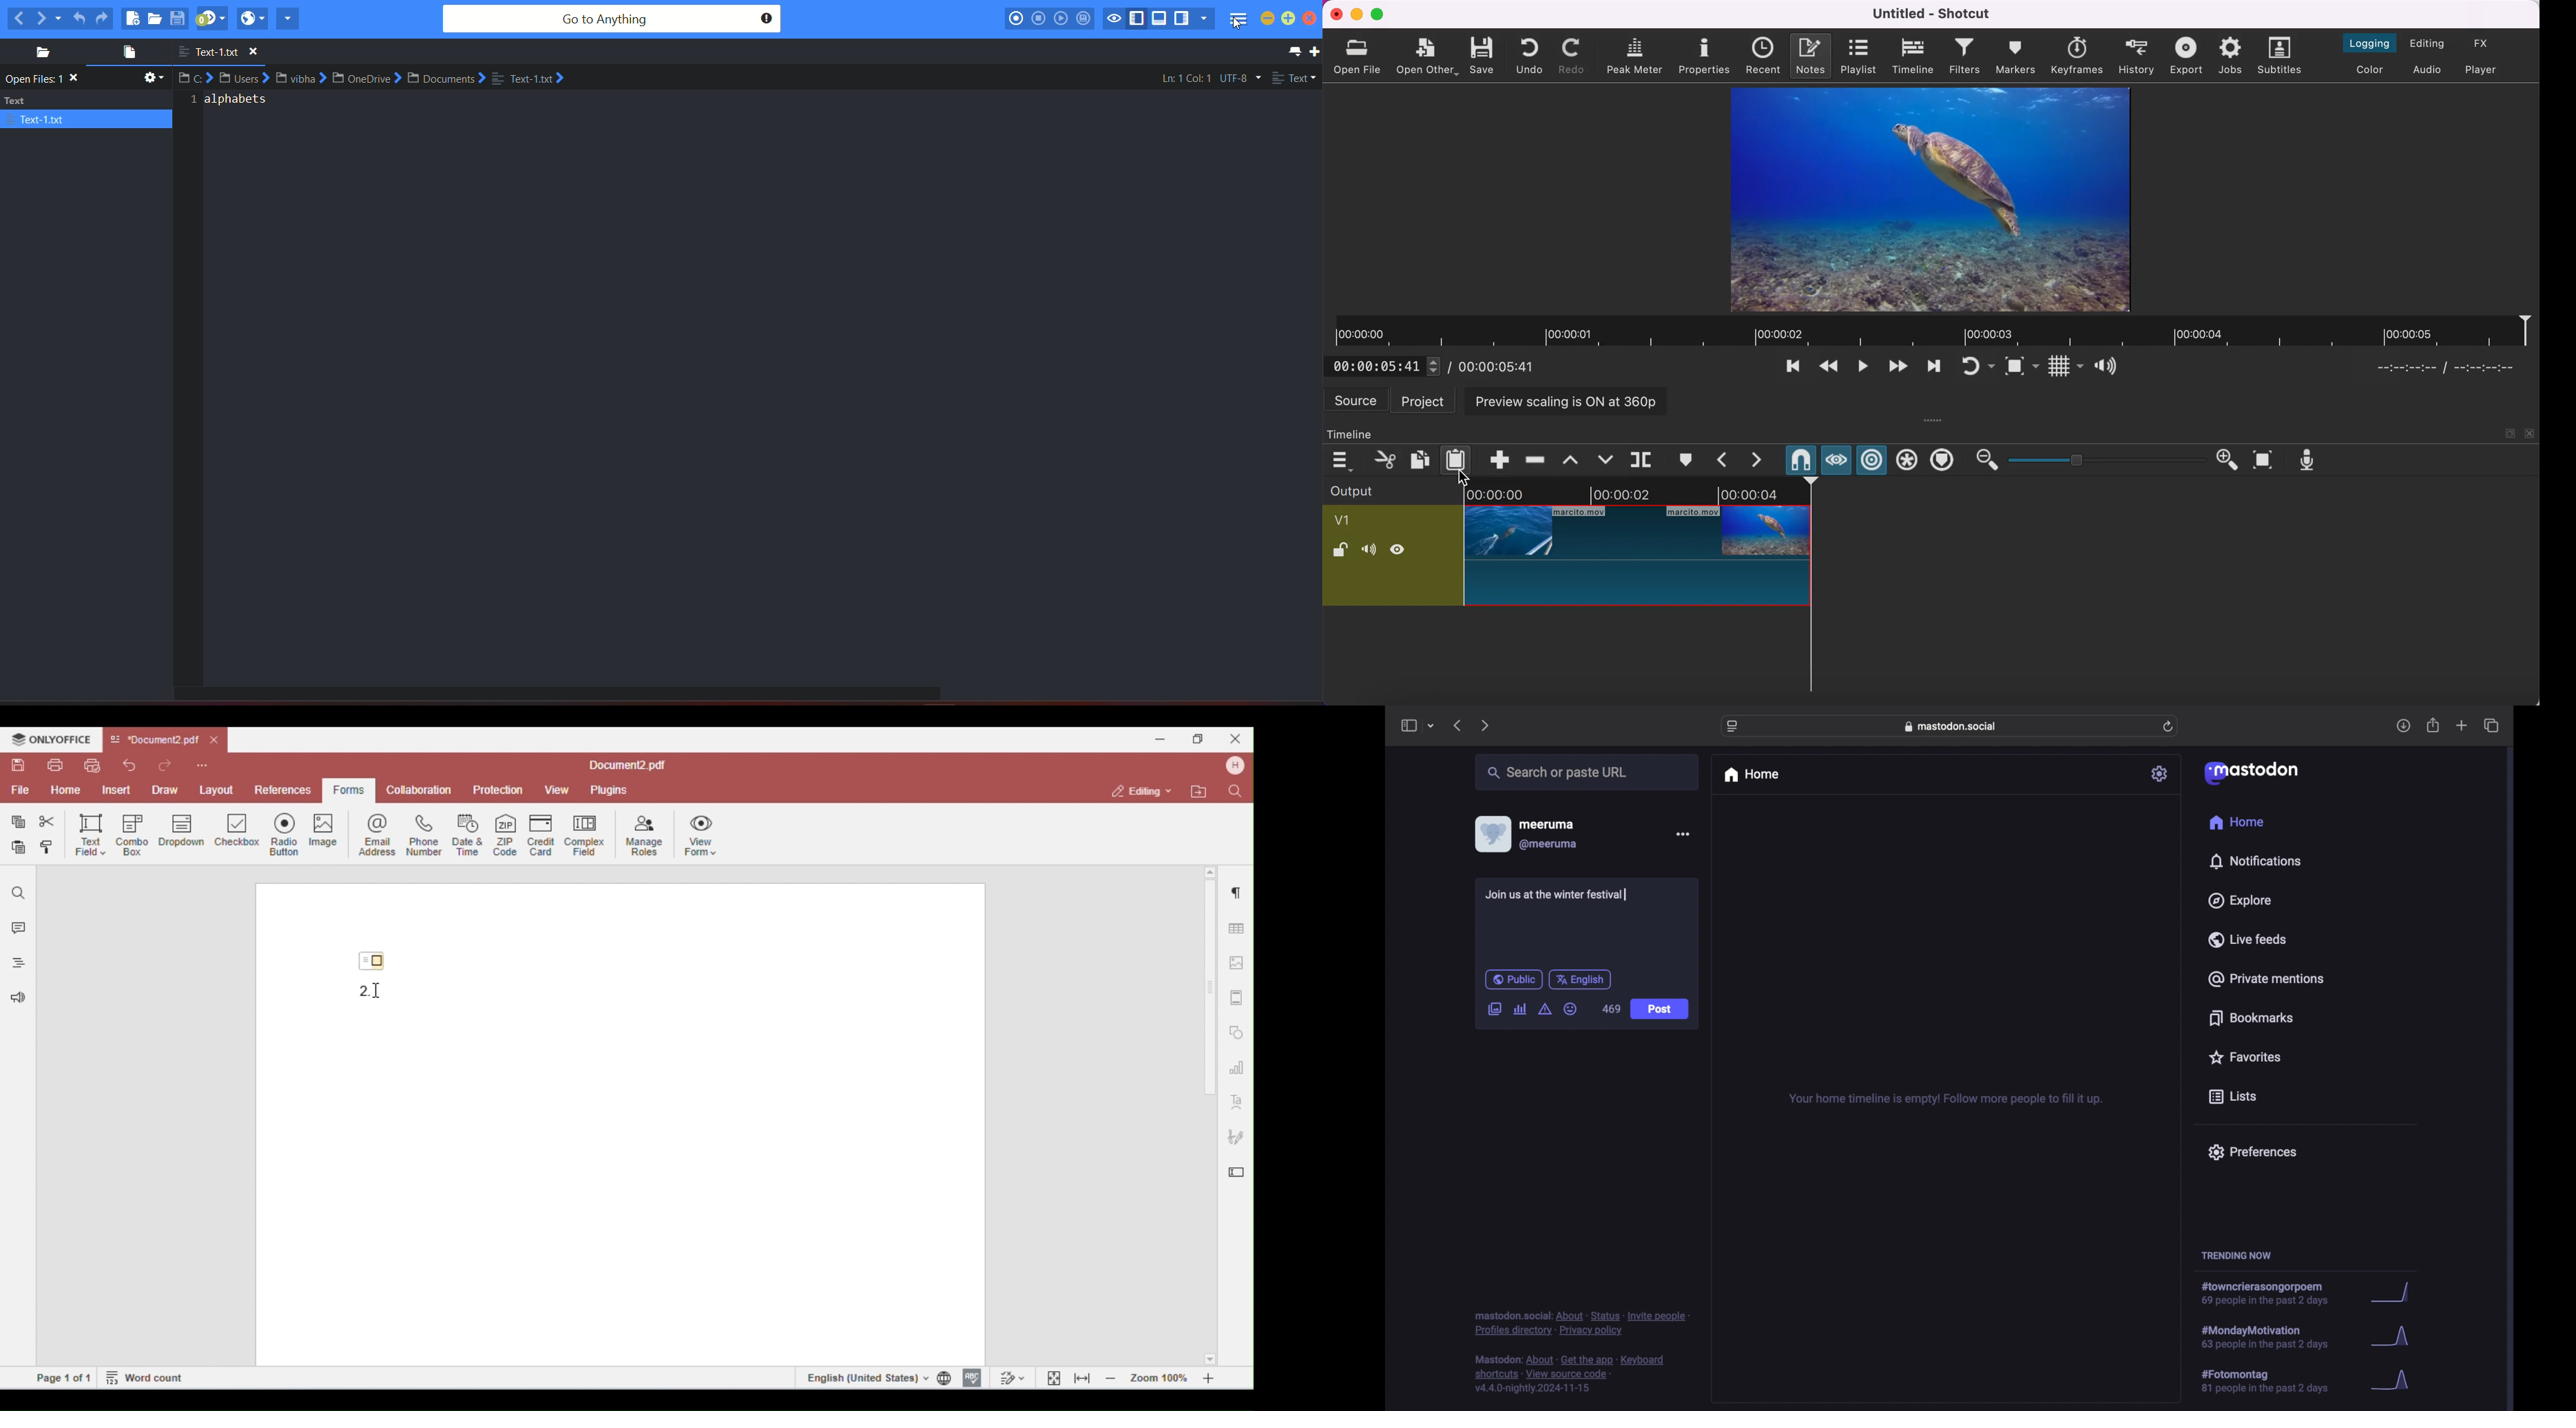 The height and width of the screenshot is (1428, 2576). I want to click on , so click(2065, 366).